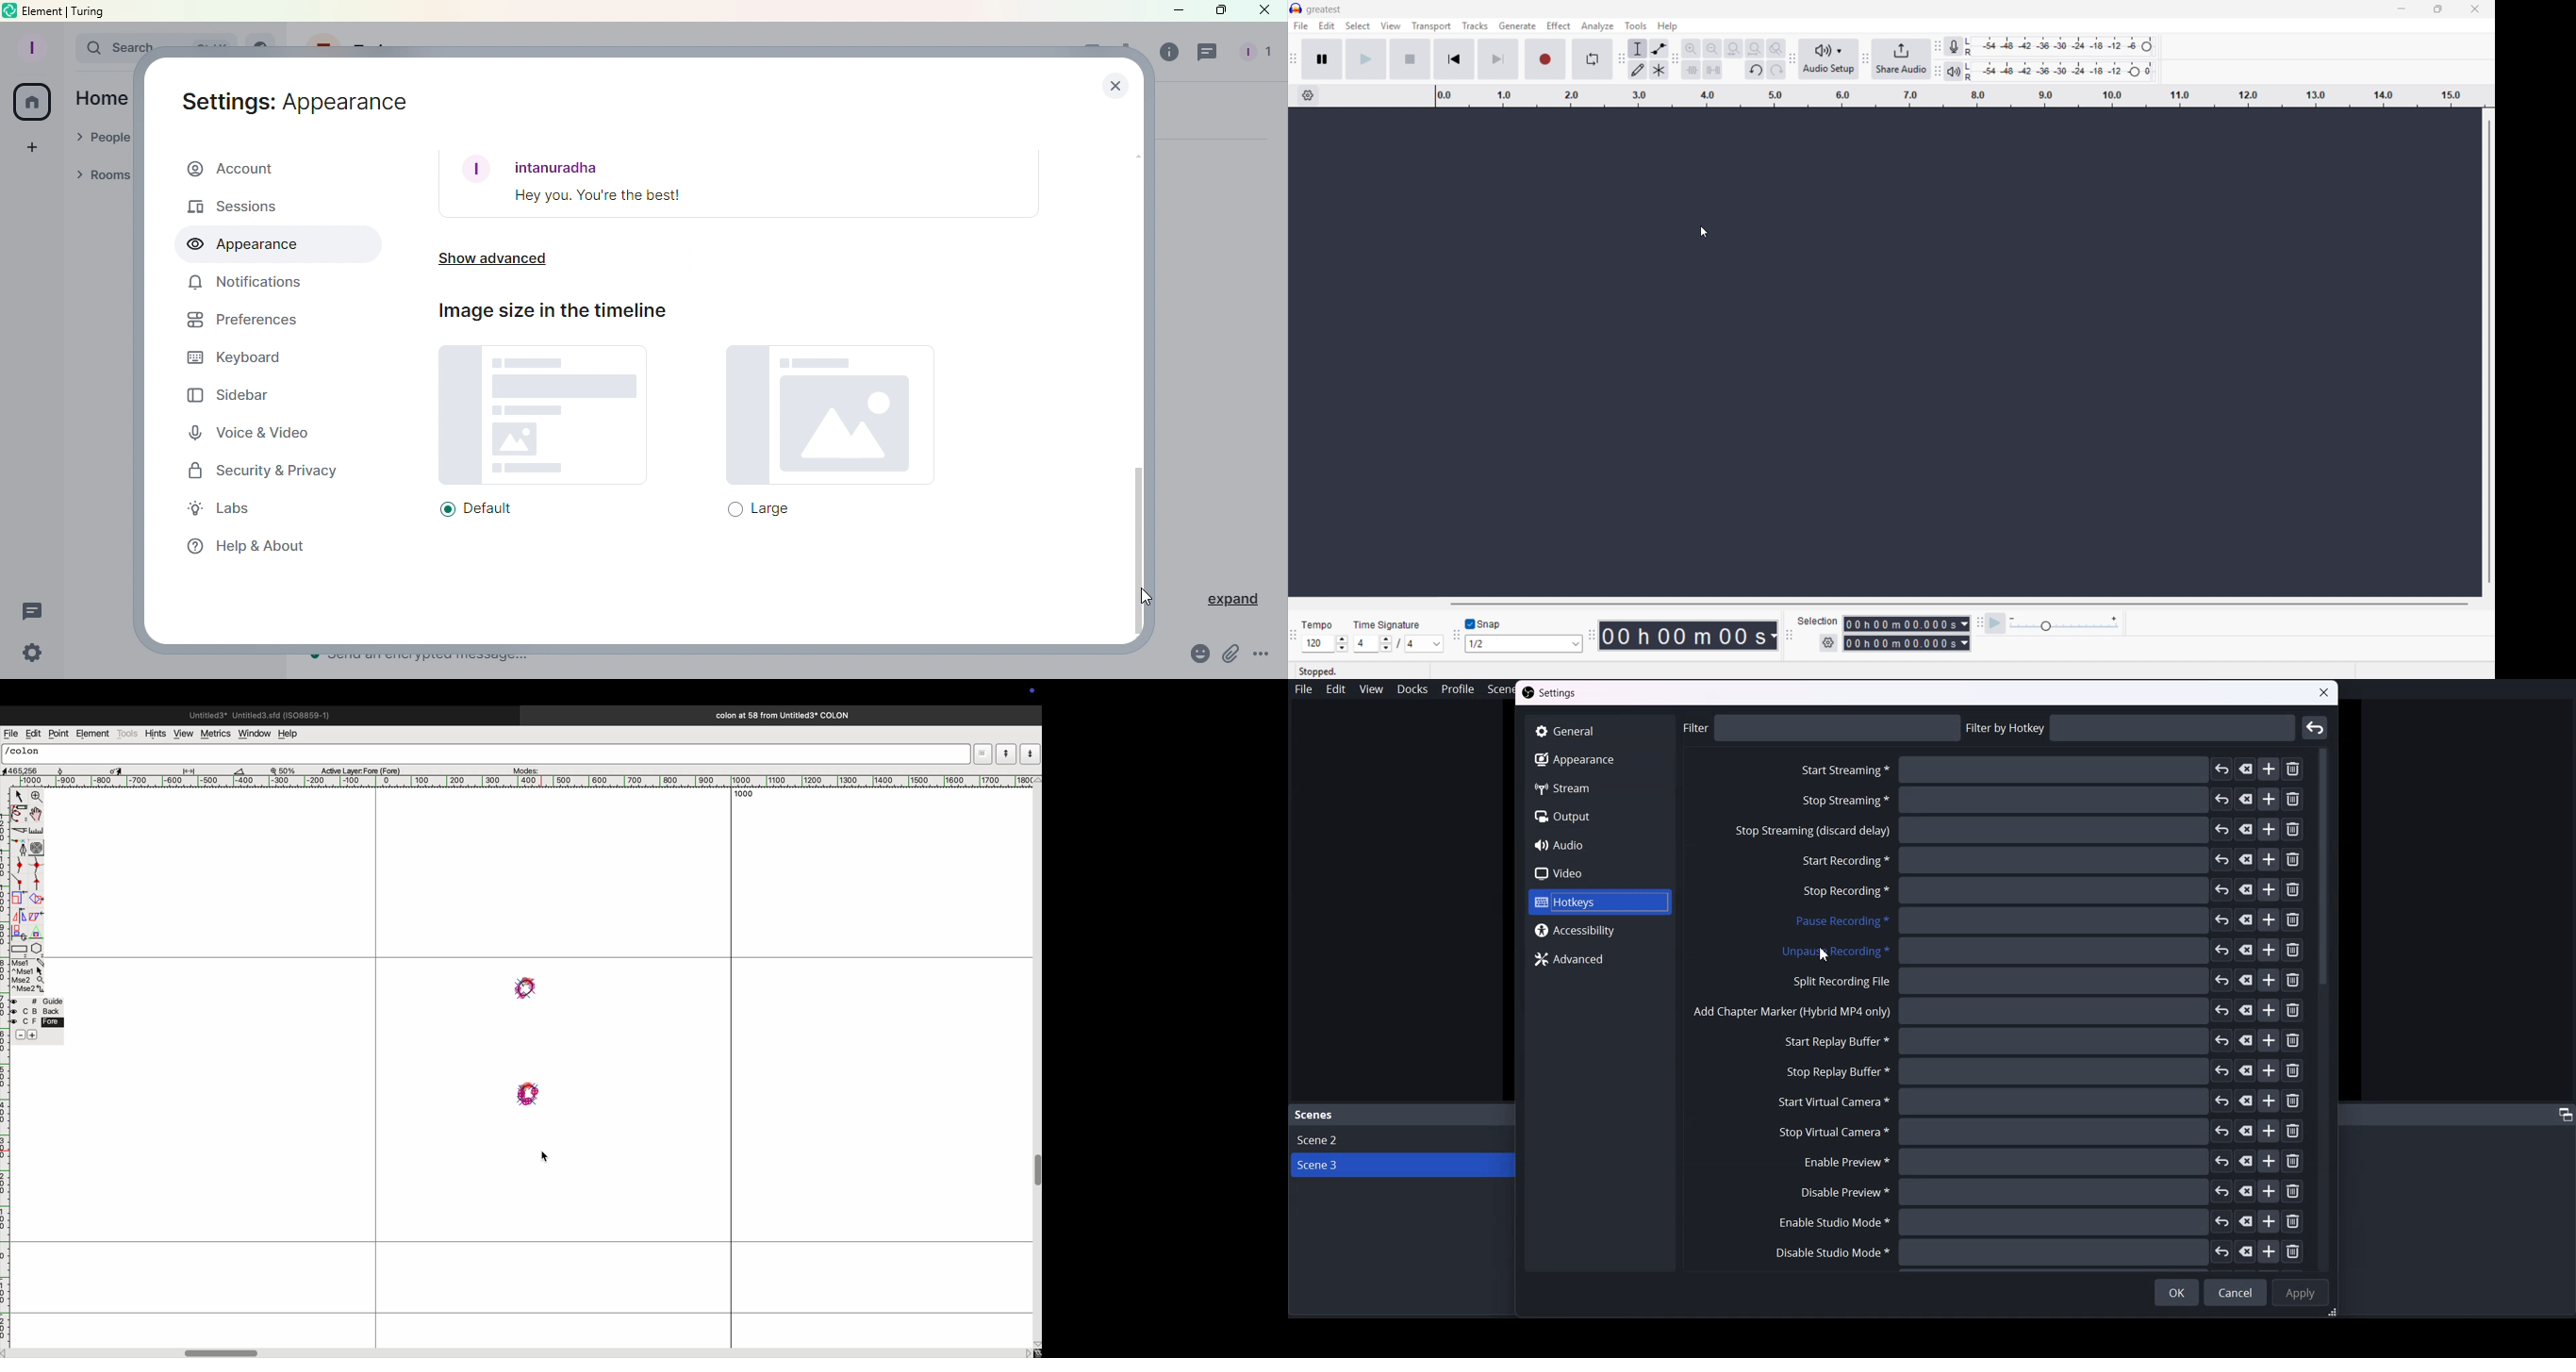 This screenshot has width=2576, height=1372. I want to click on window, so click(253, 734).